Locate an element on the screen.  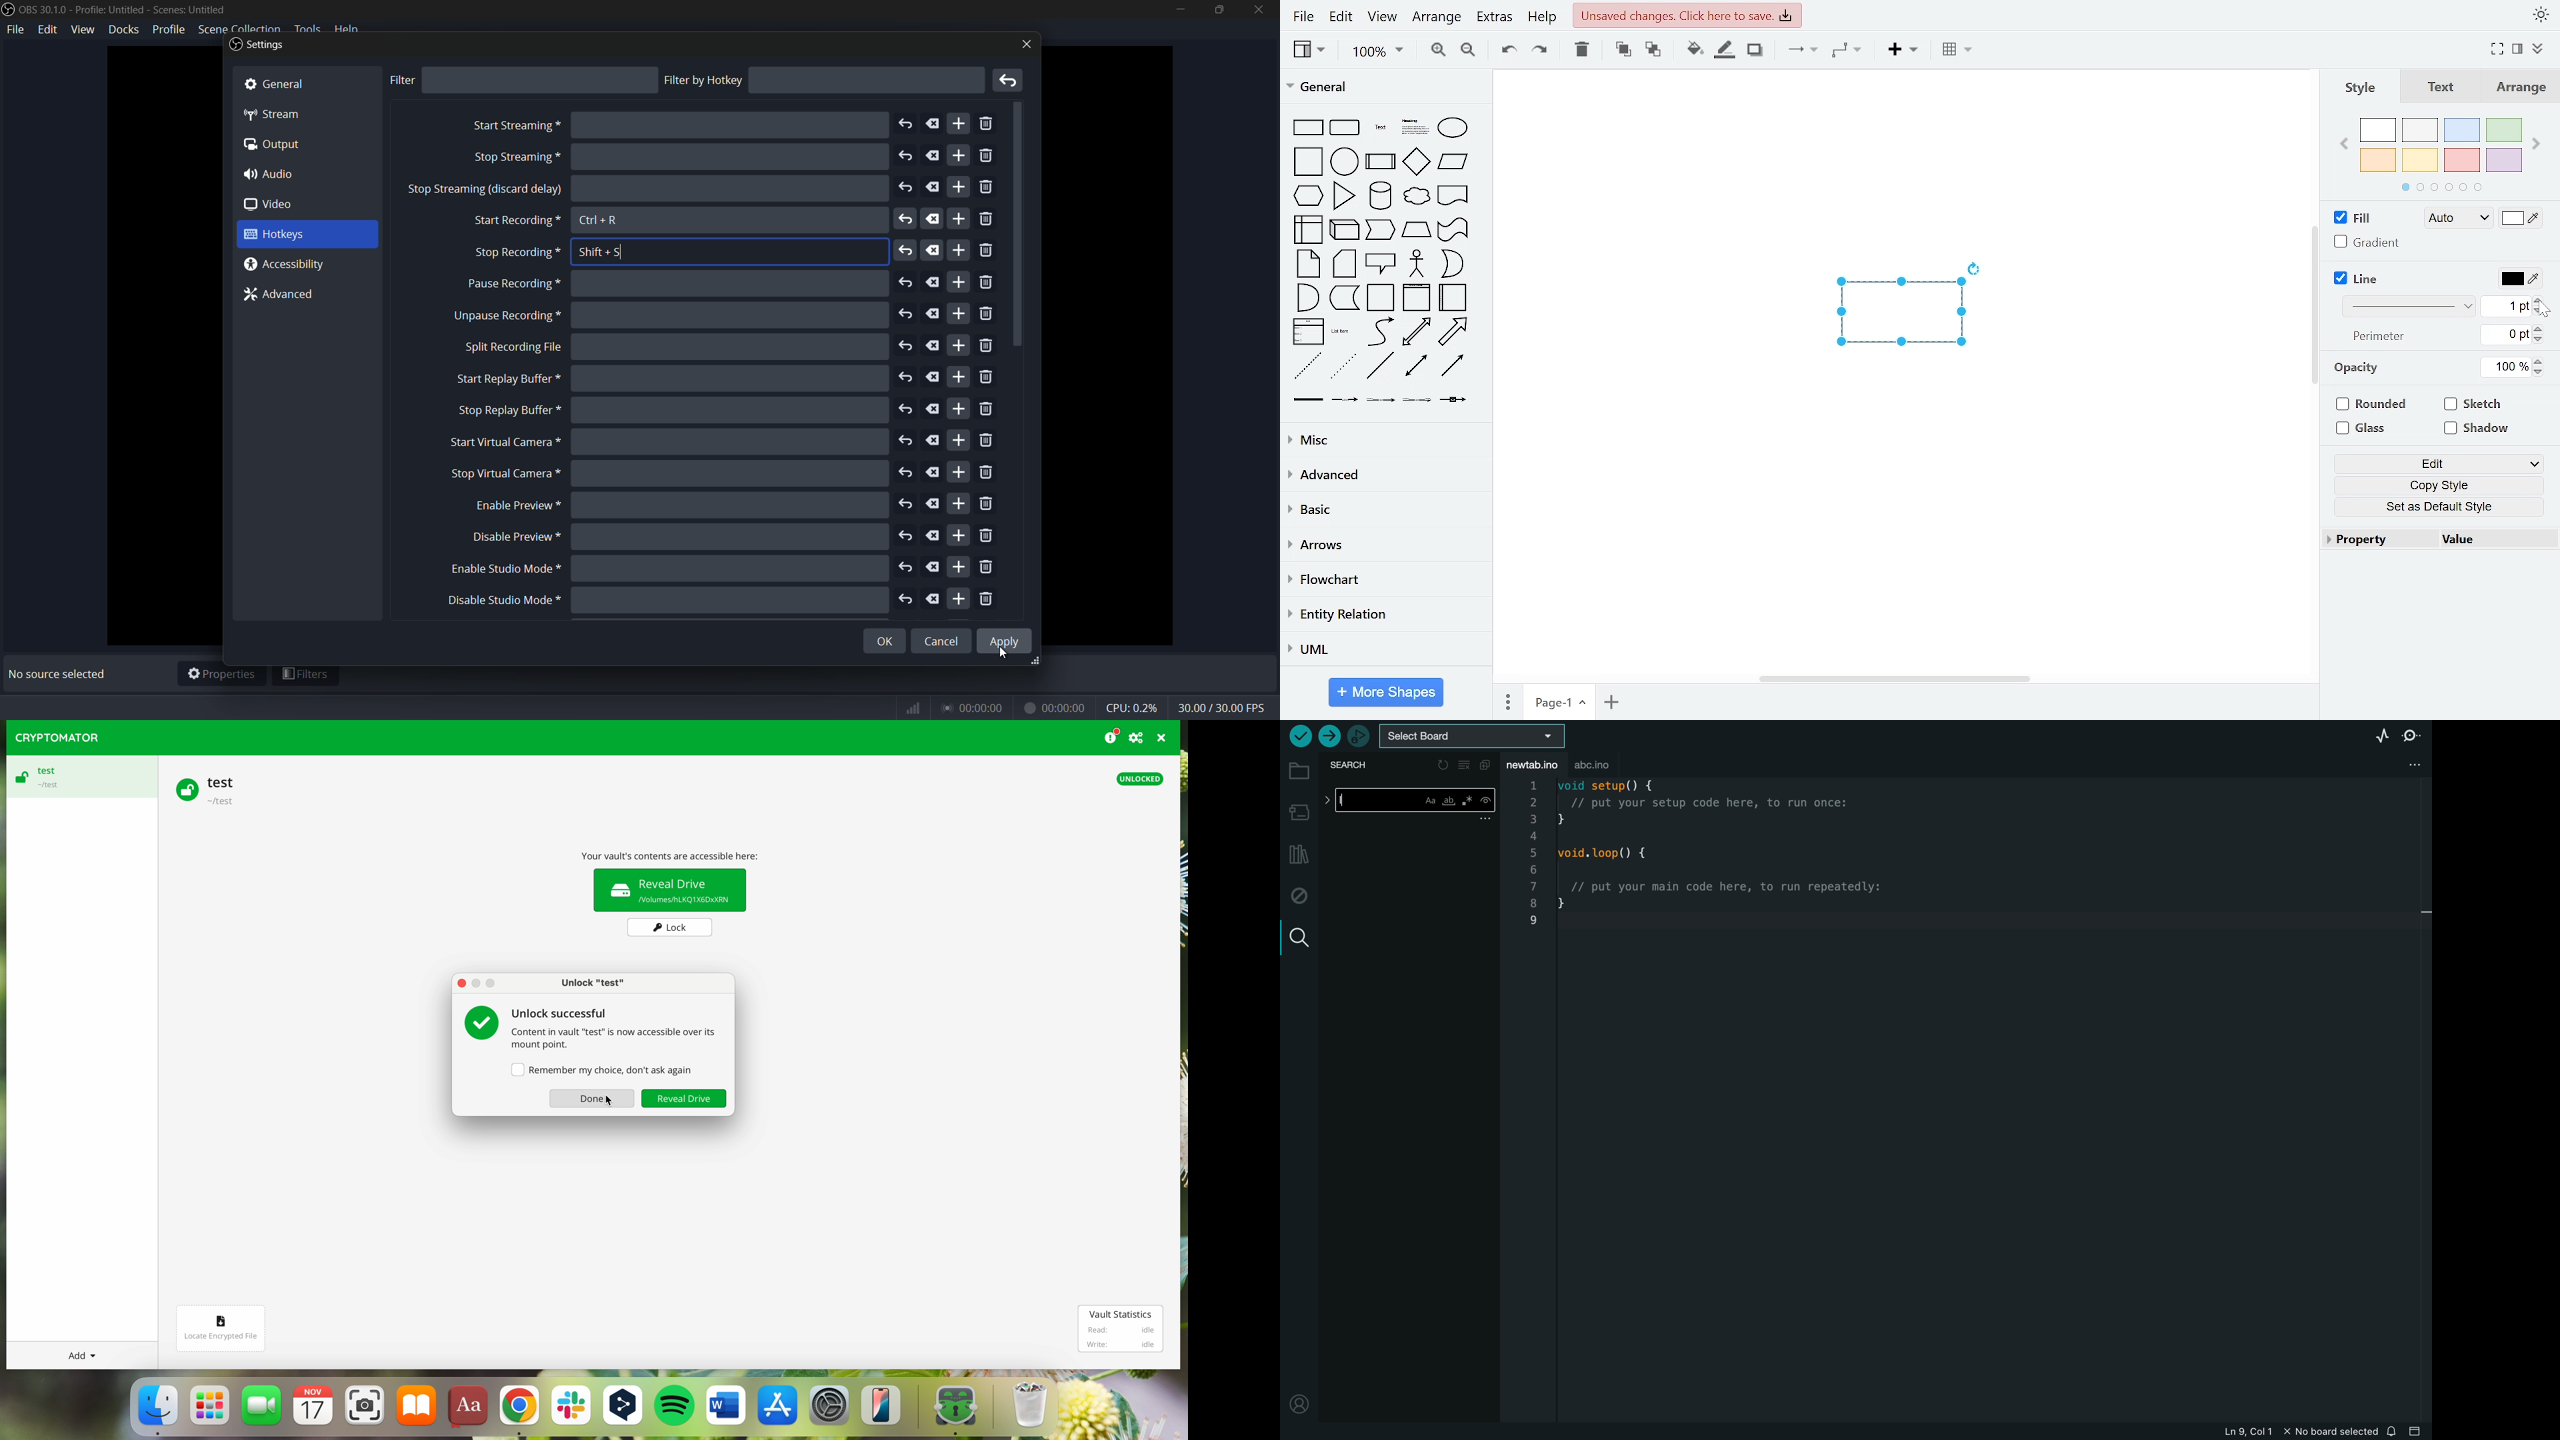
line is located at coordinates (2358, 279).